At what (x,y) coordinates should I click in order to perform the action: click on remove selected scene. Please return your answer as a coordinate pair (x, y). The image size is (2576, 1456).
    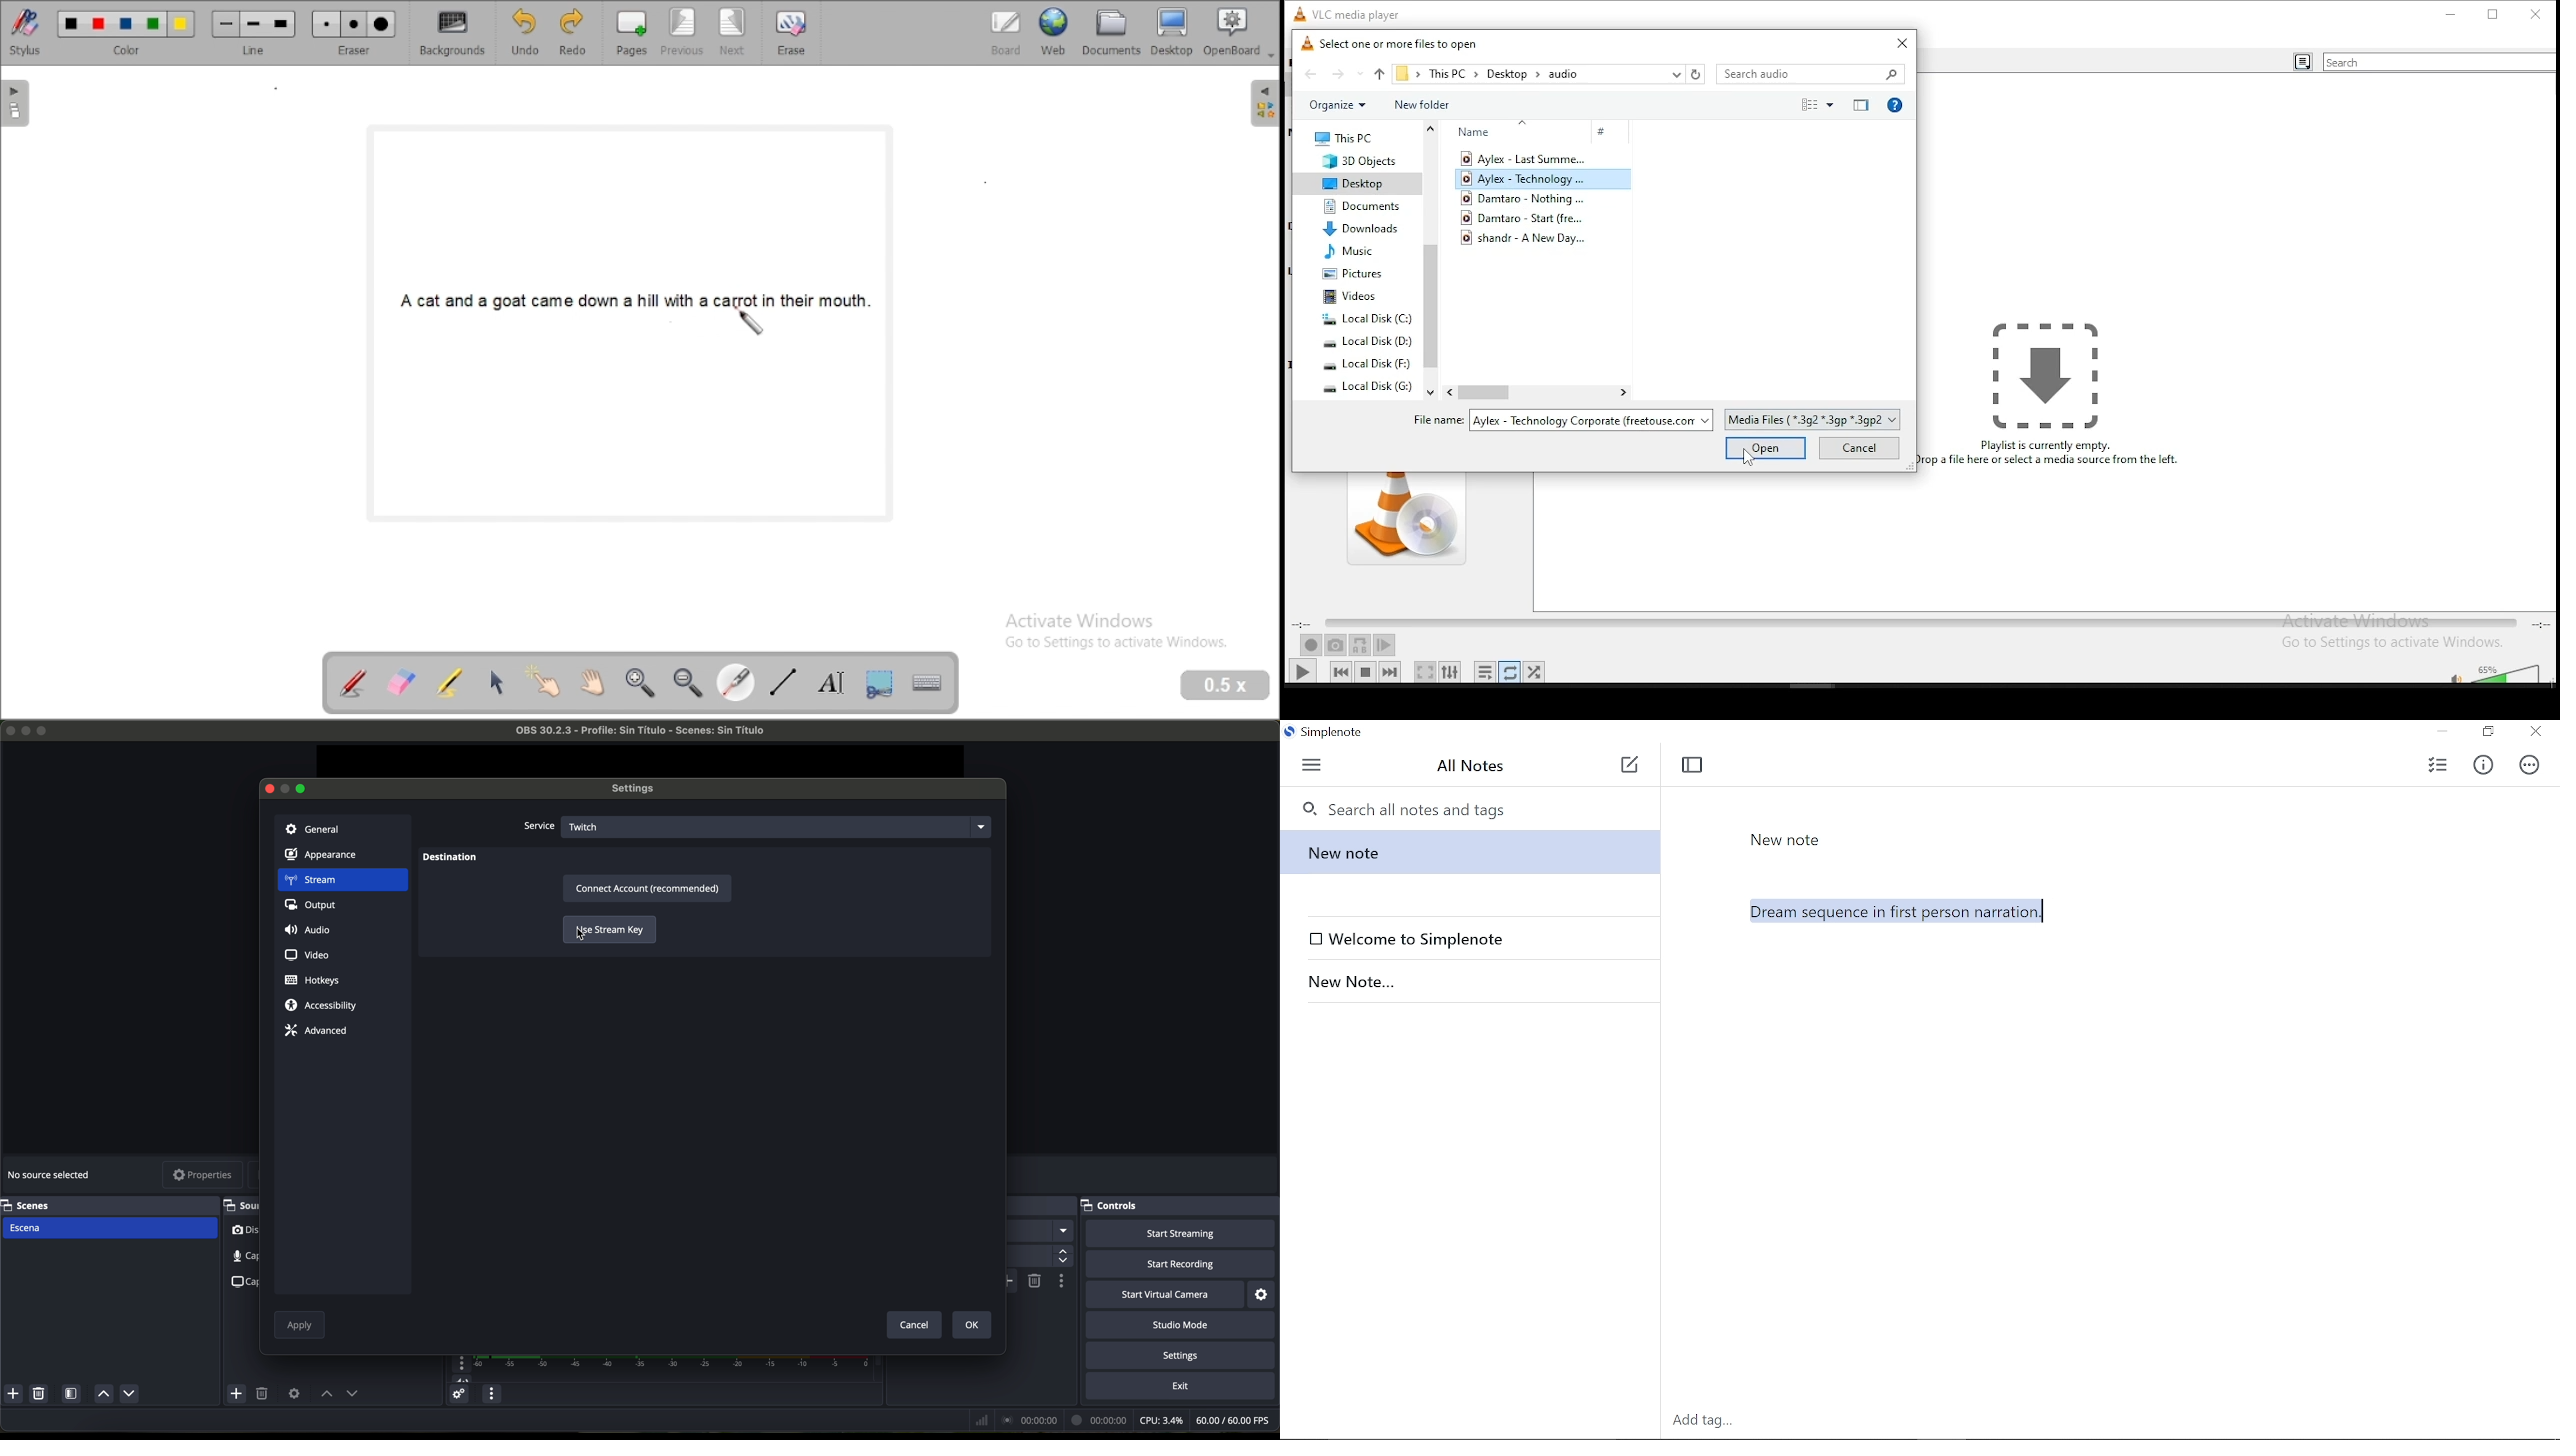
    Looking at the image, I should click on (40, 1395).